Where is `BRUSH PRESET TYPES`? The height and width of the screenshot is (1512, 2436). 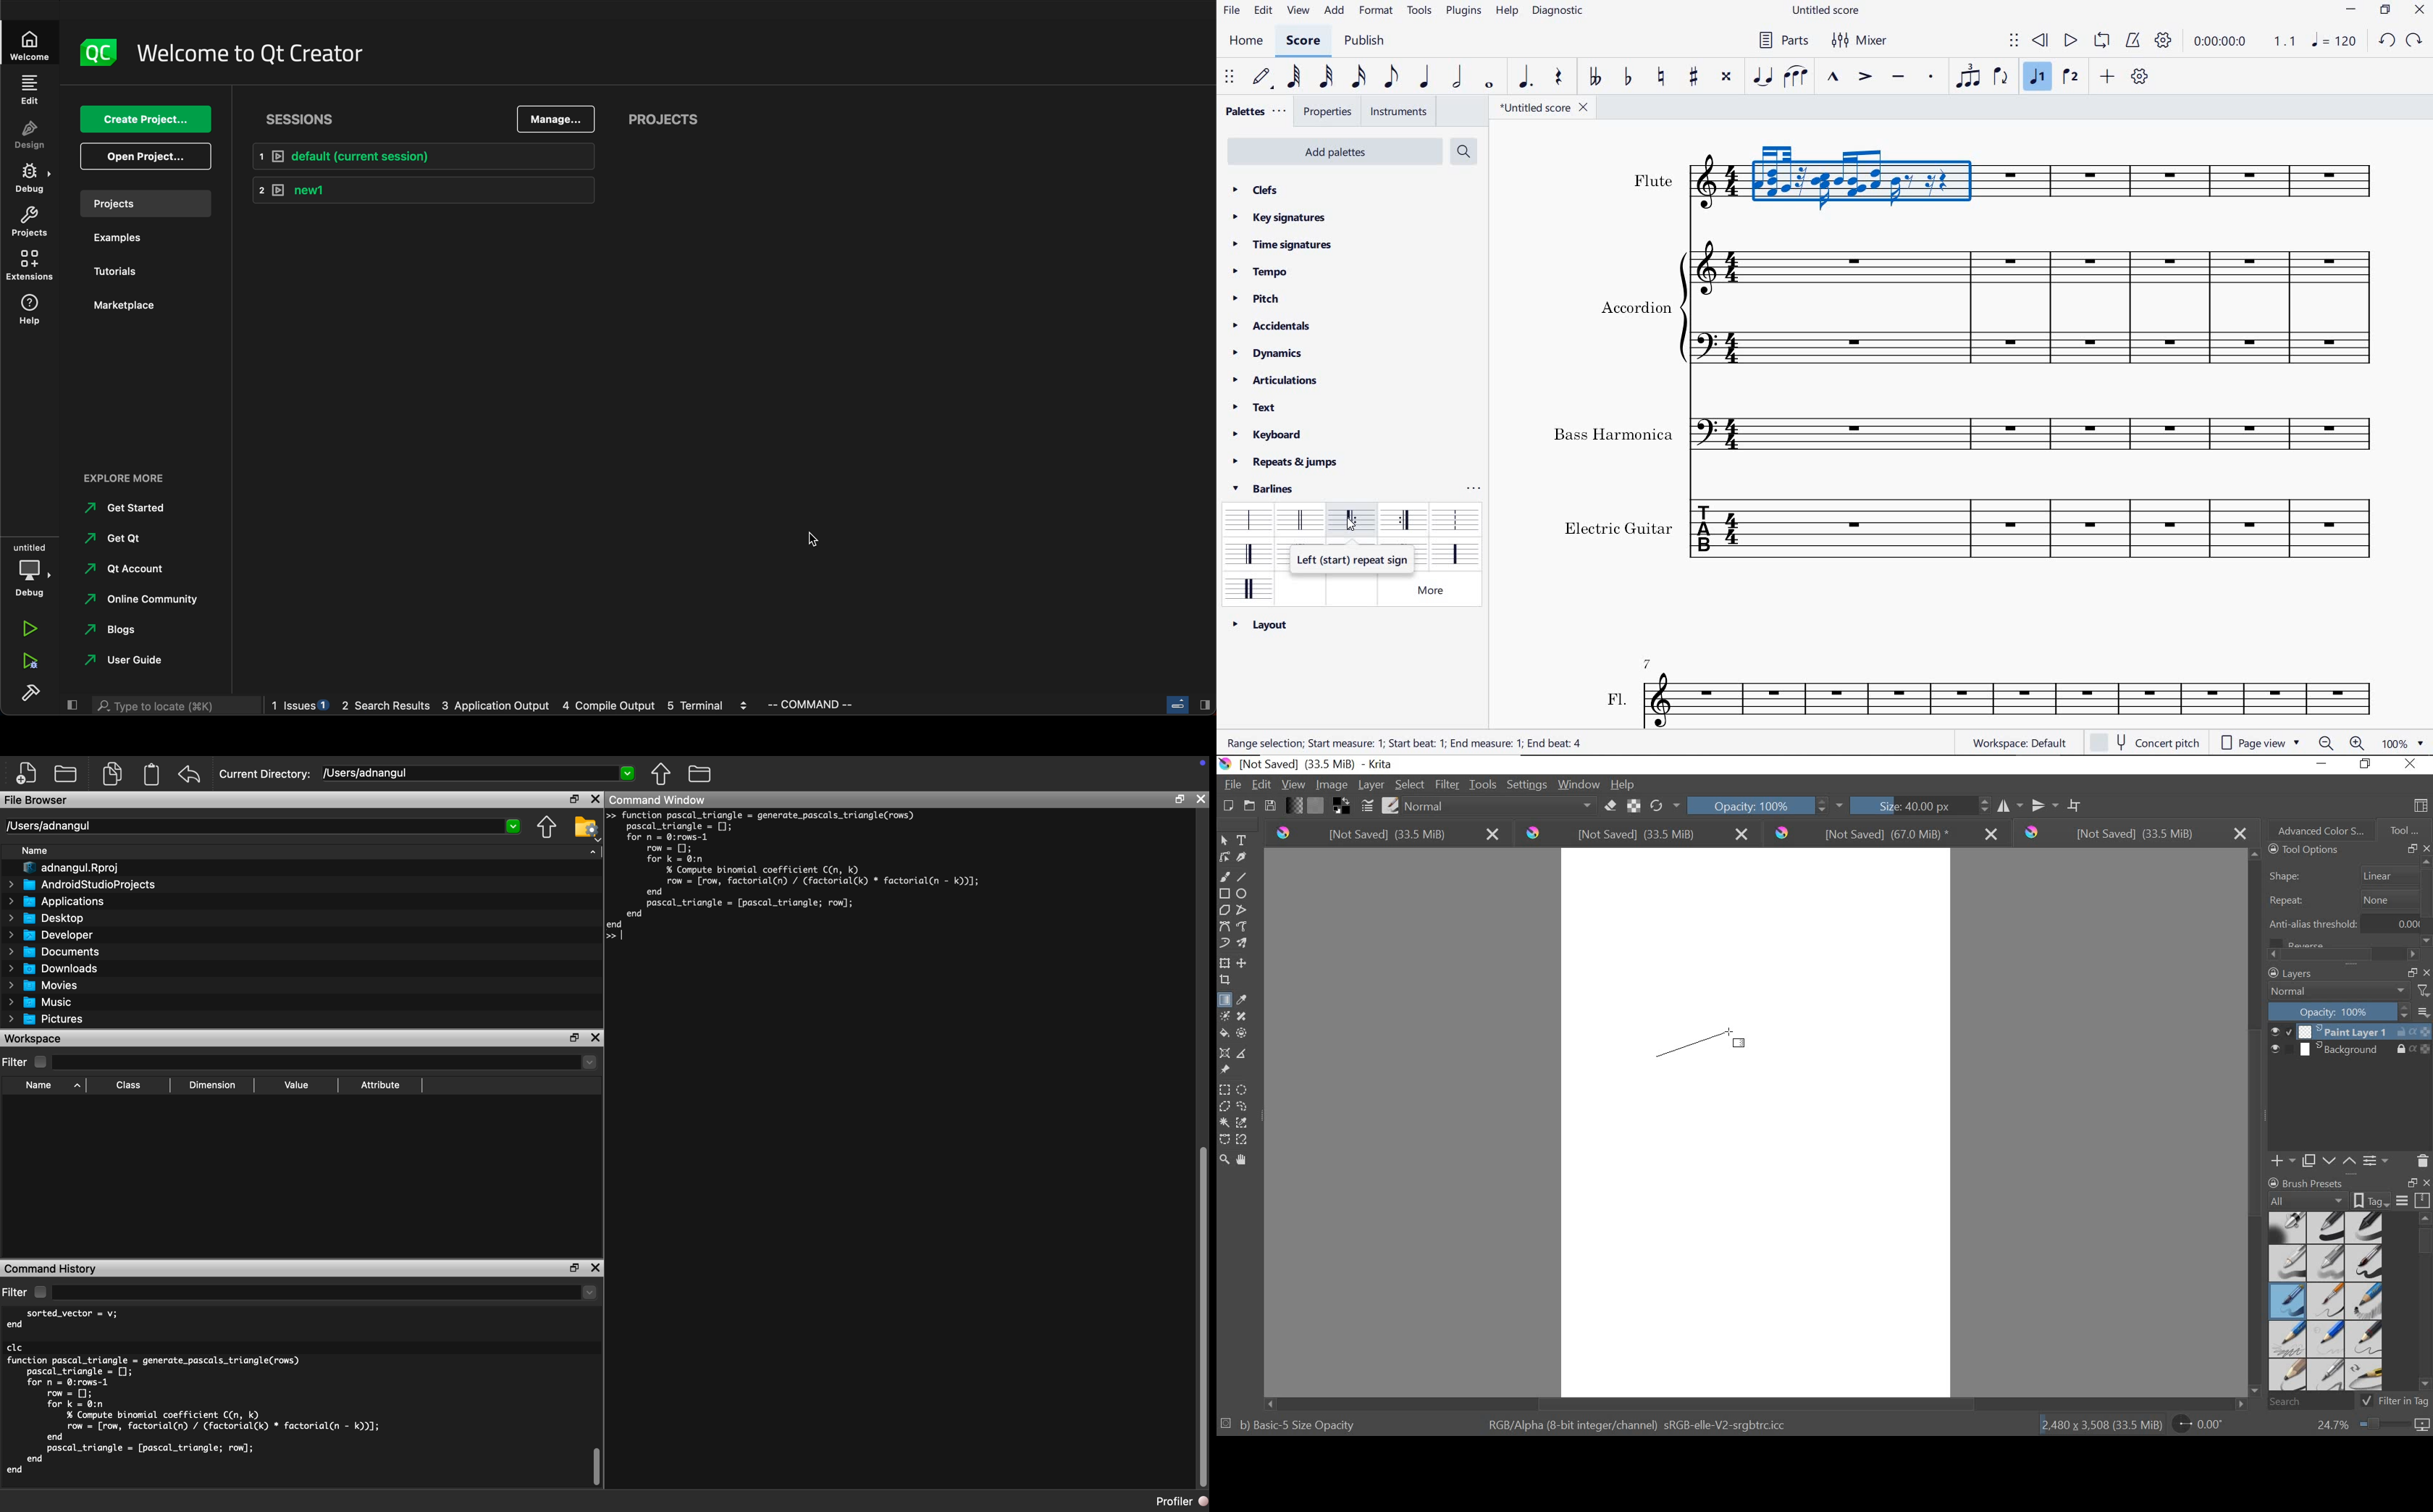
BRUSH PRESET TYPES is located at coordinates (2329, 1302).